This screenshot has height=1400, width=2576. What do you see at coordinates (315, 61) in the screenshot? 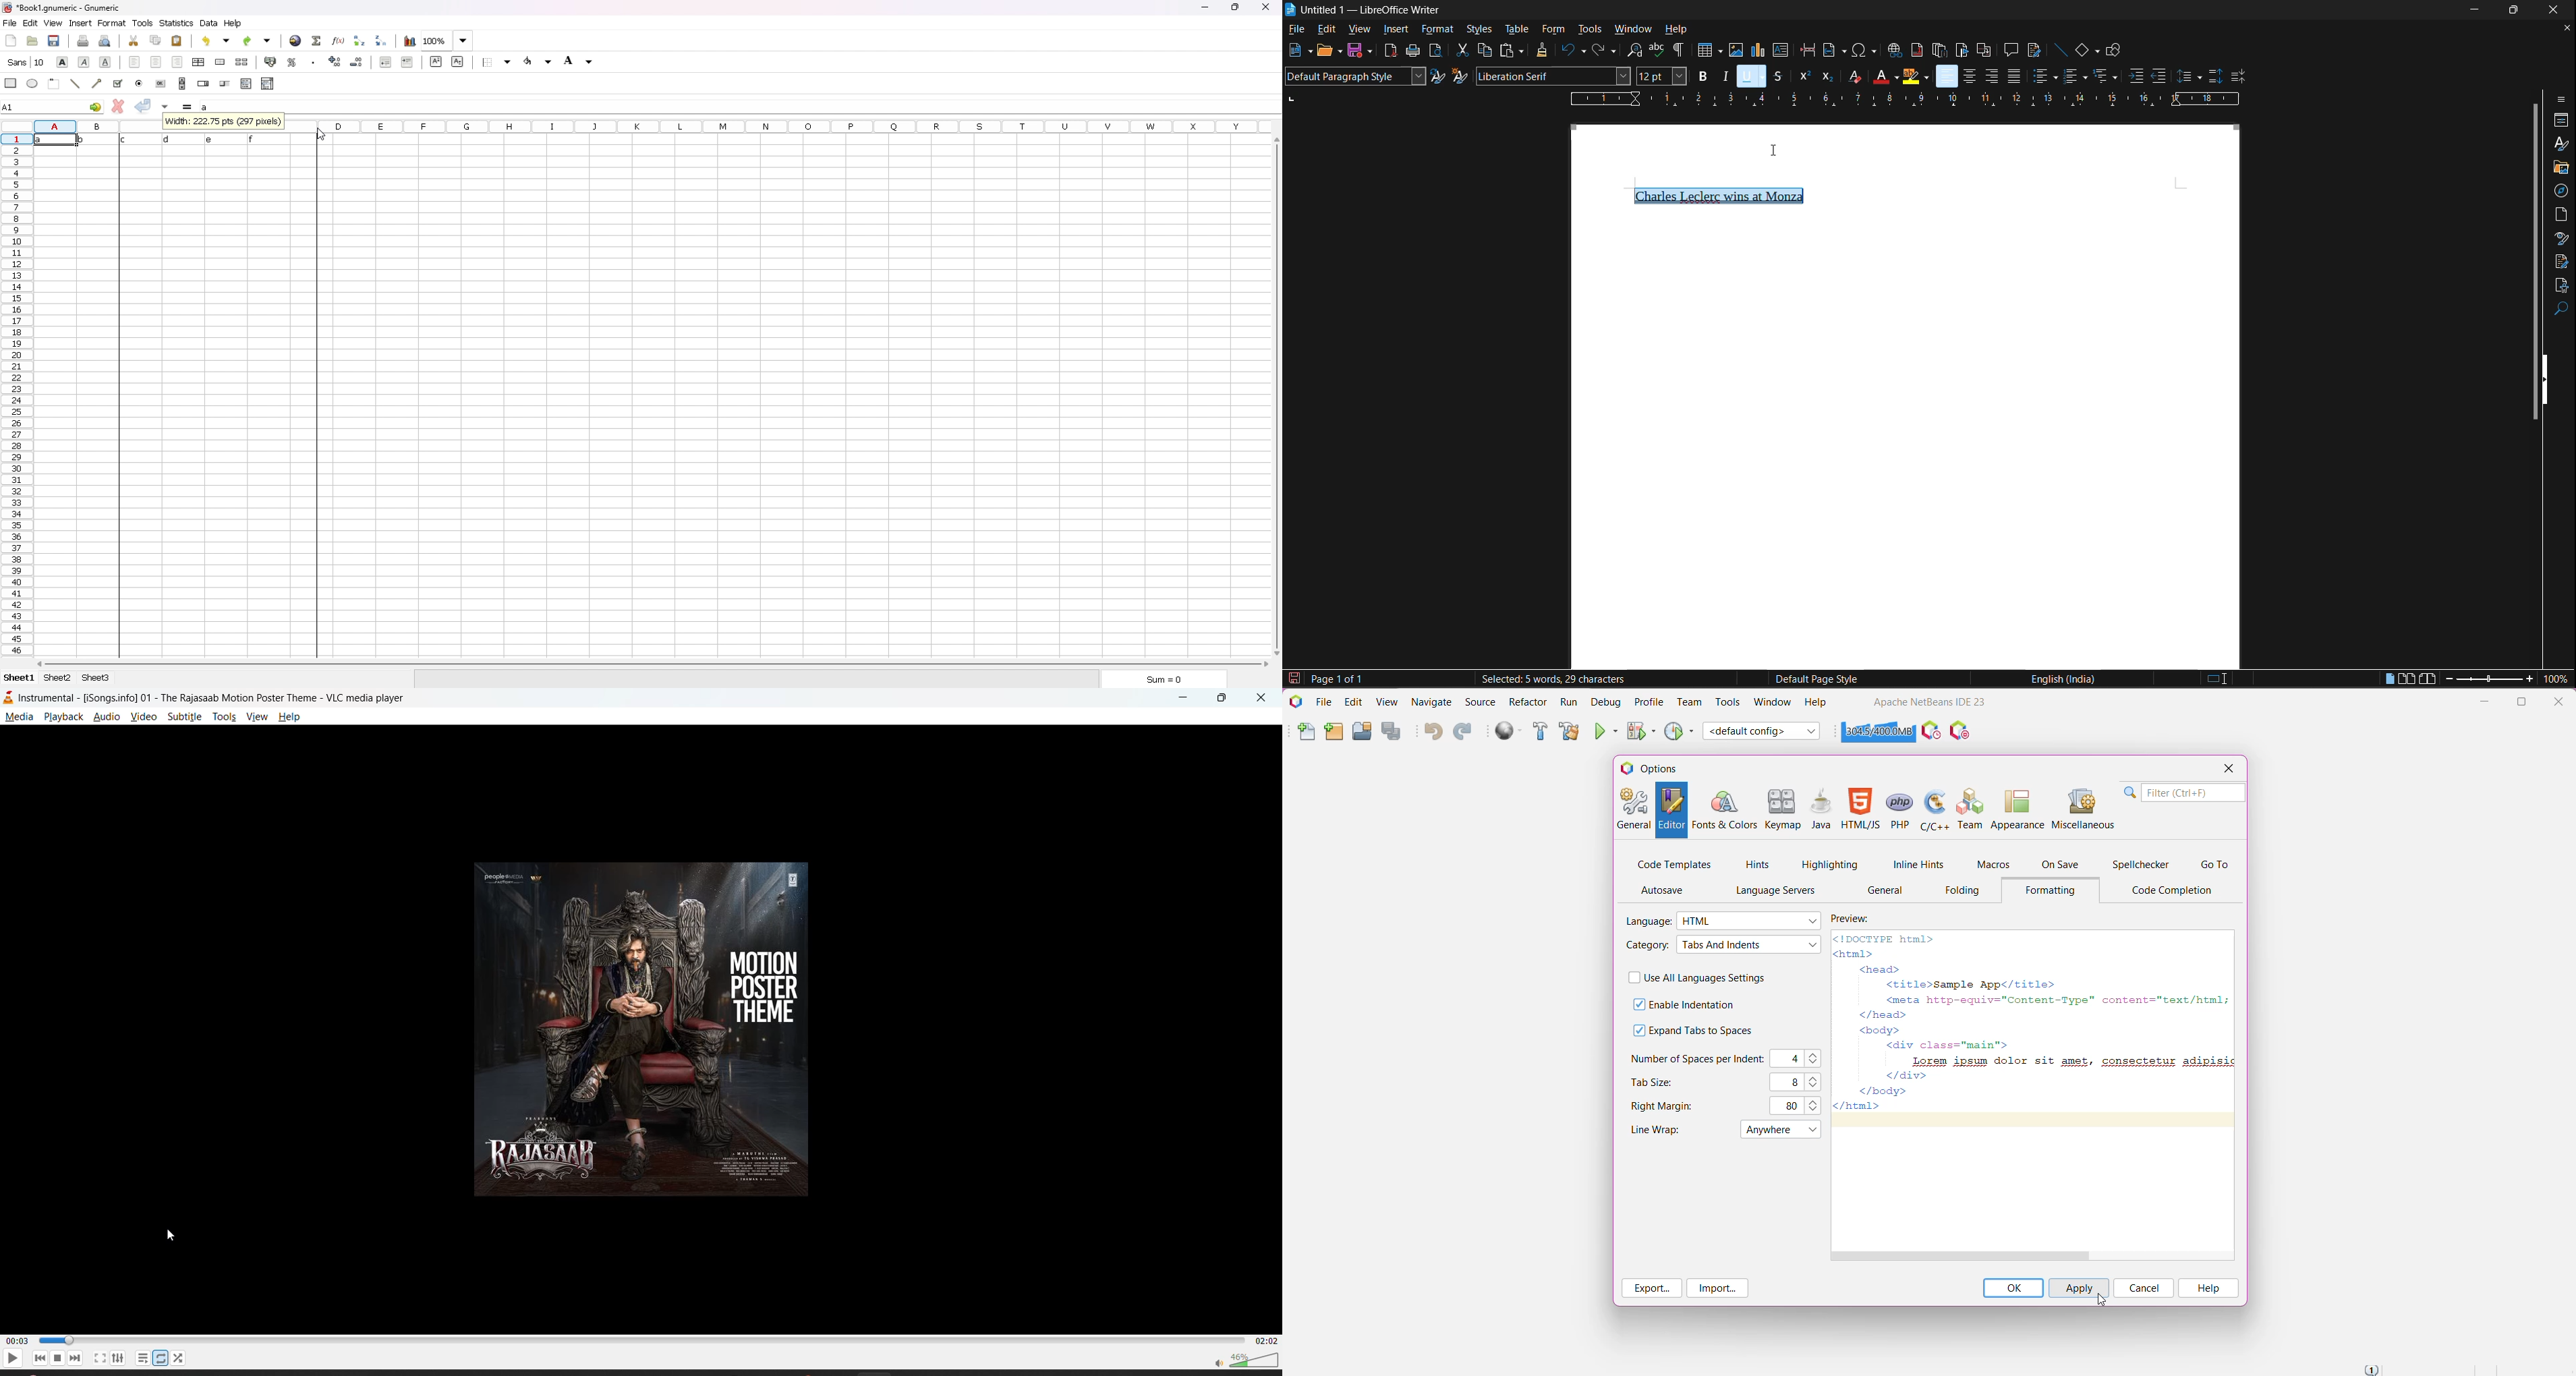
I see `thousands separator` at bounding box center [315, 61].